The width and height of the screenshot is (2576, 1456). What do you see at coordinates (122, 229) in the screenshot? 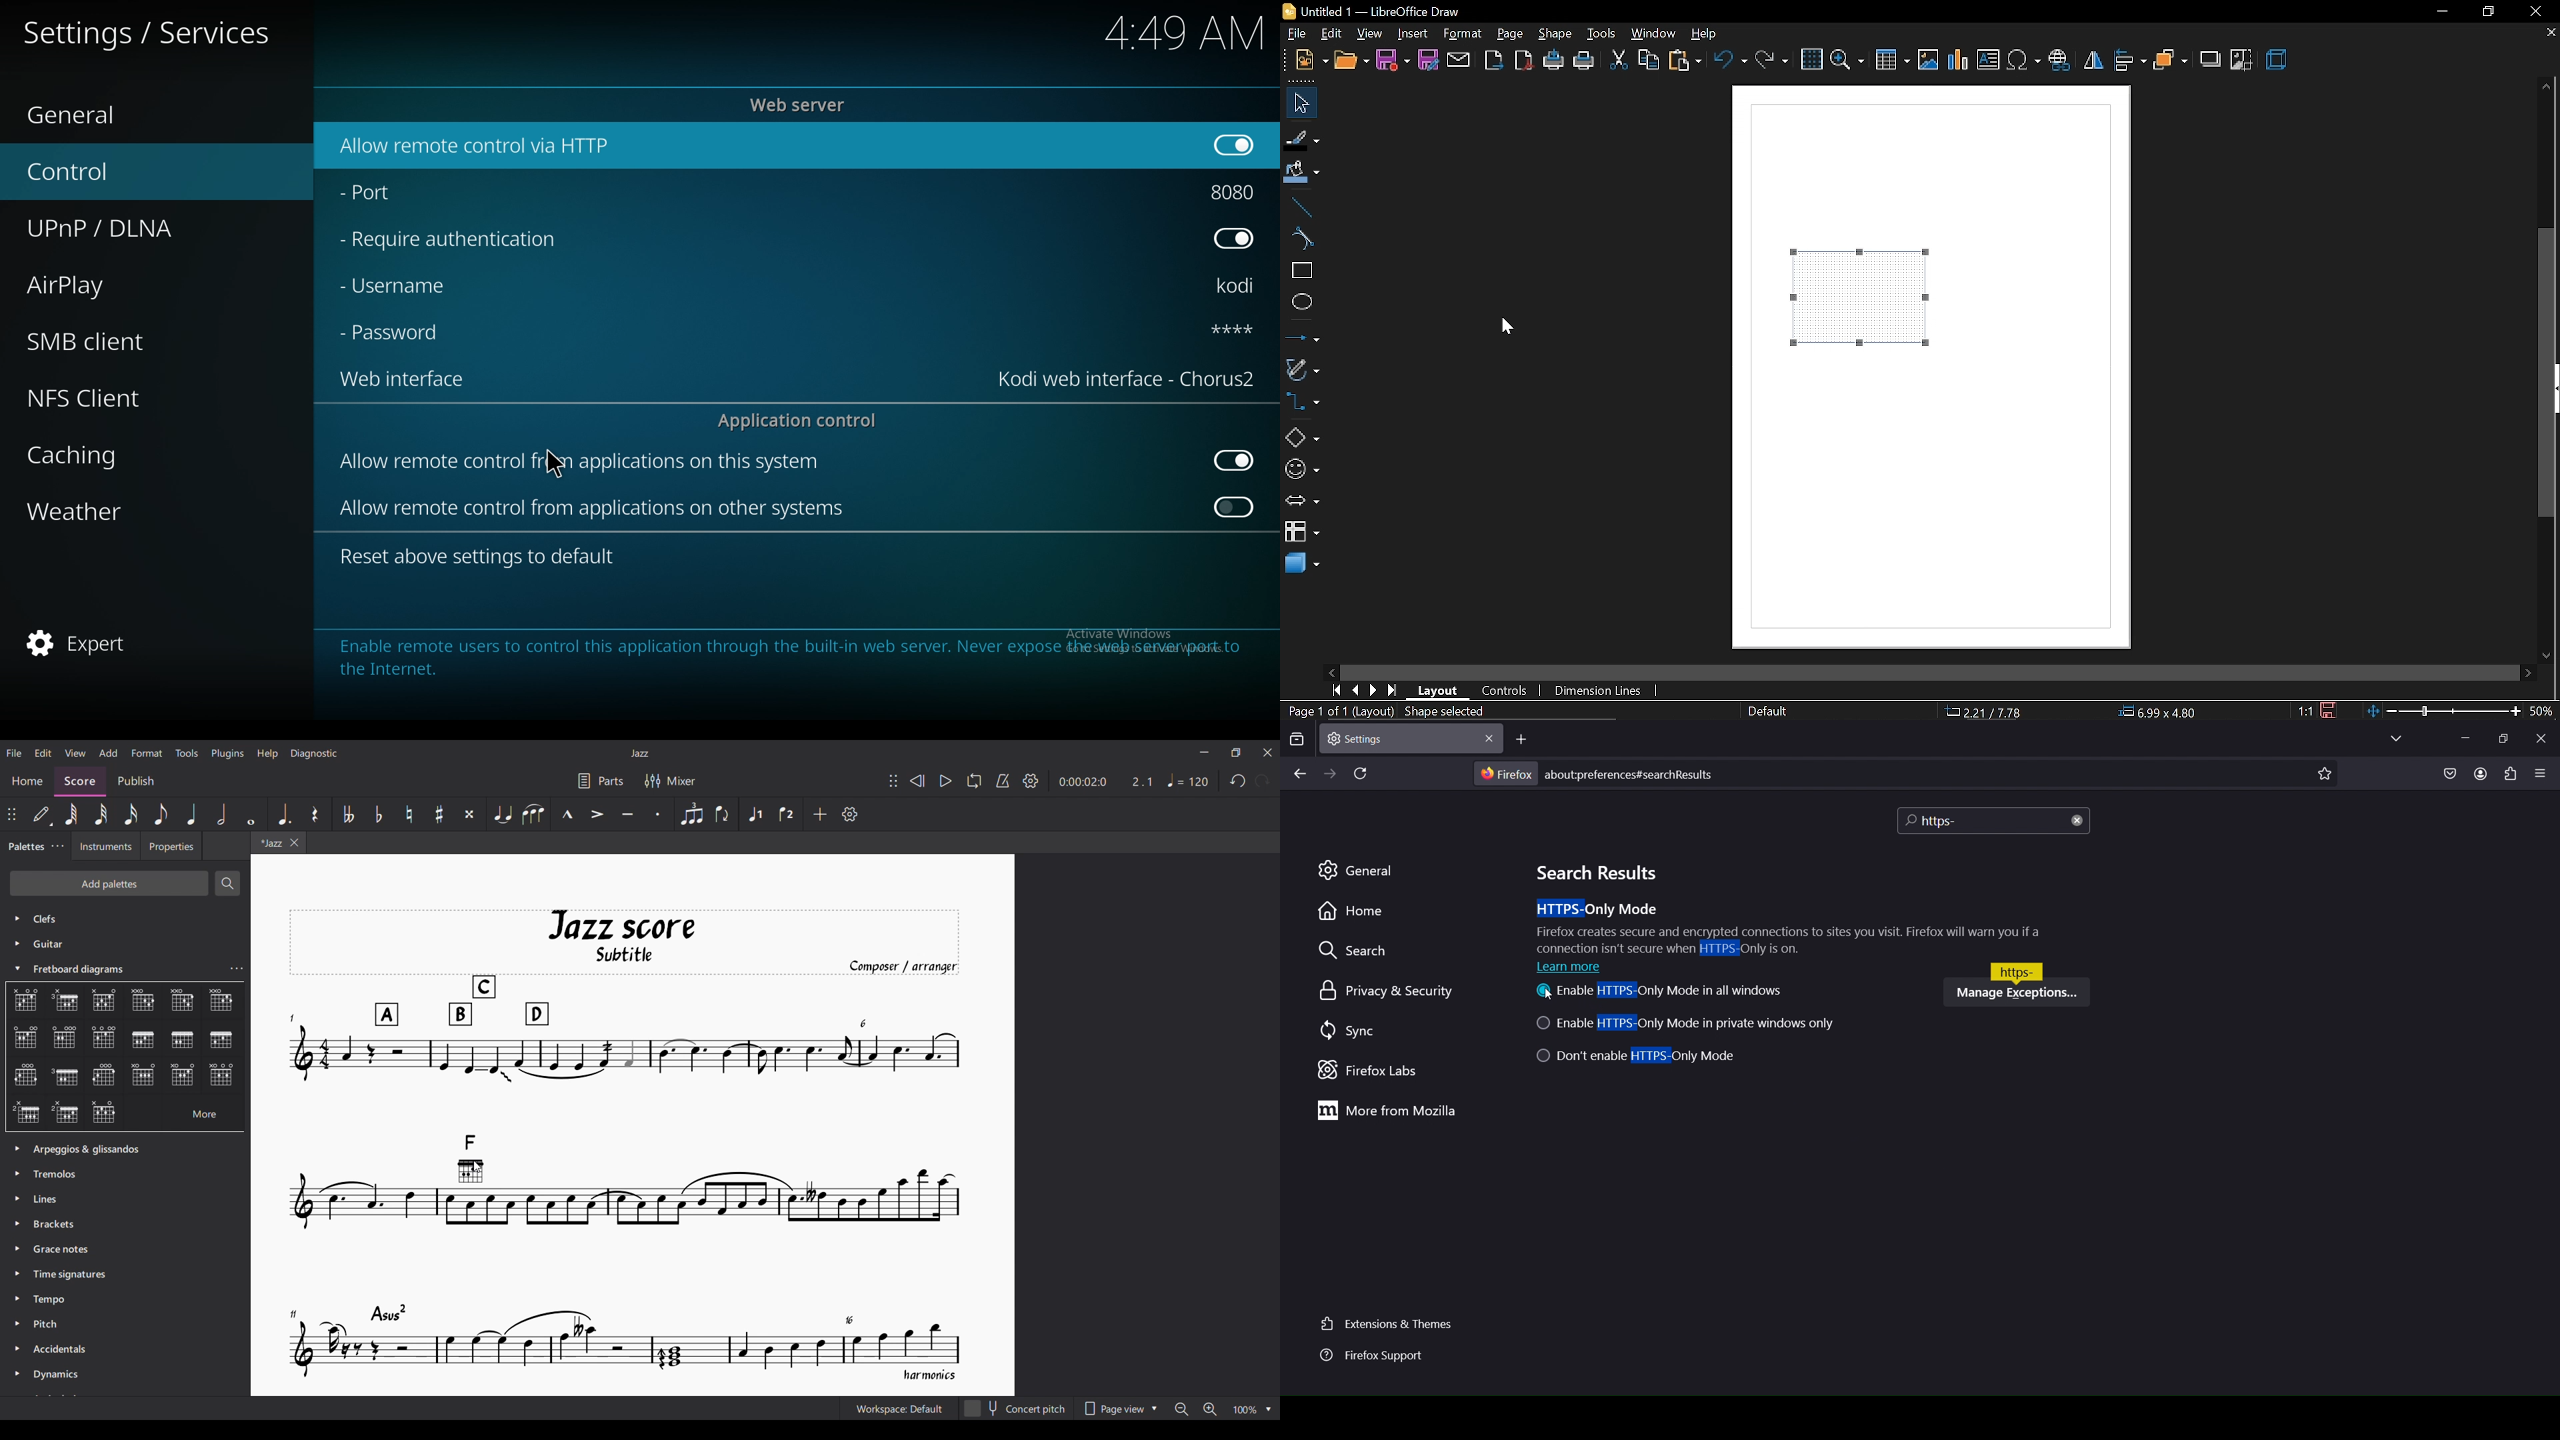
I see `upnp/dlna` at bounding box center [122, 229].